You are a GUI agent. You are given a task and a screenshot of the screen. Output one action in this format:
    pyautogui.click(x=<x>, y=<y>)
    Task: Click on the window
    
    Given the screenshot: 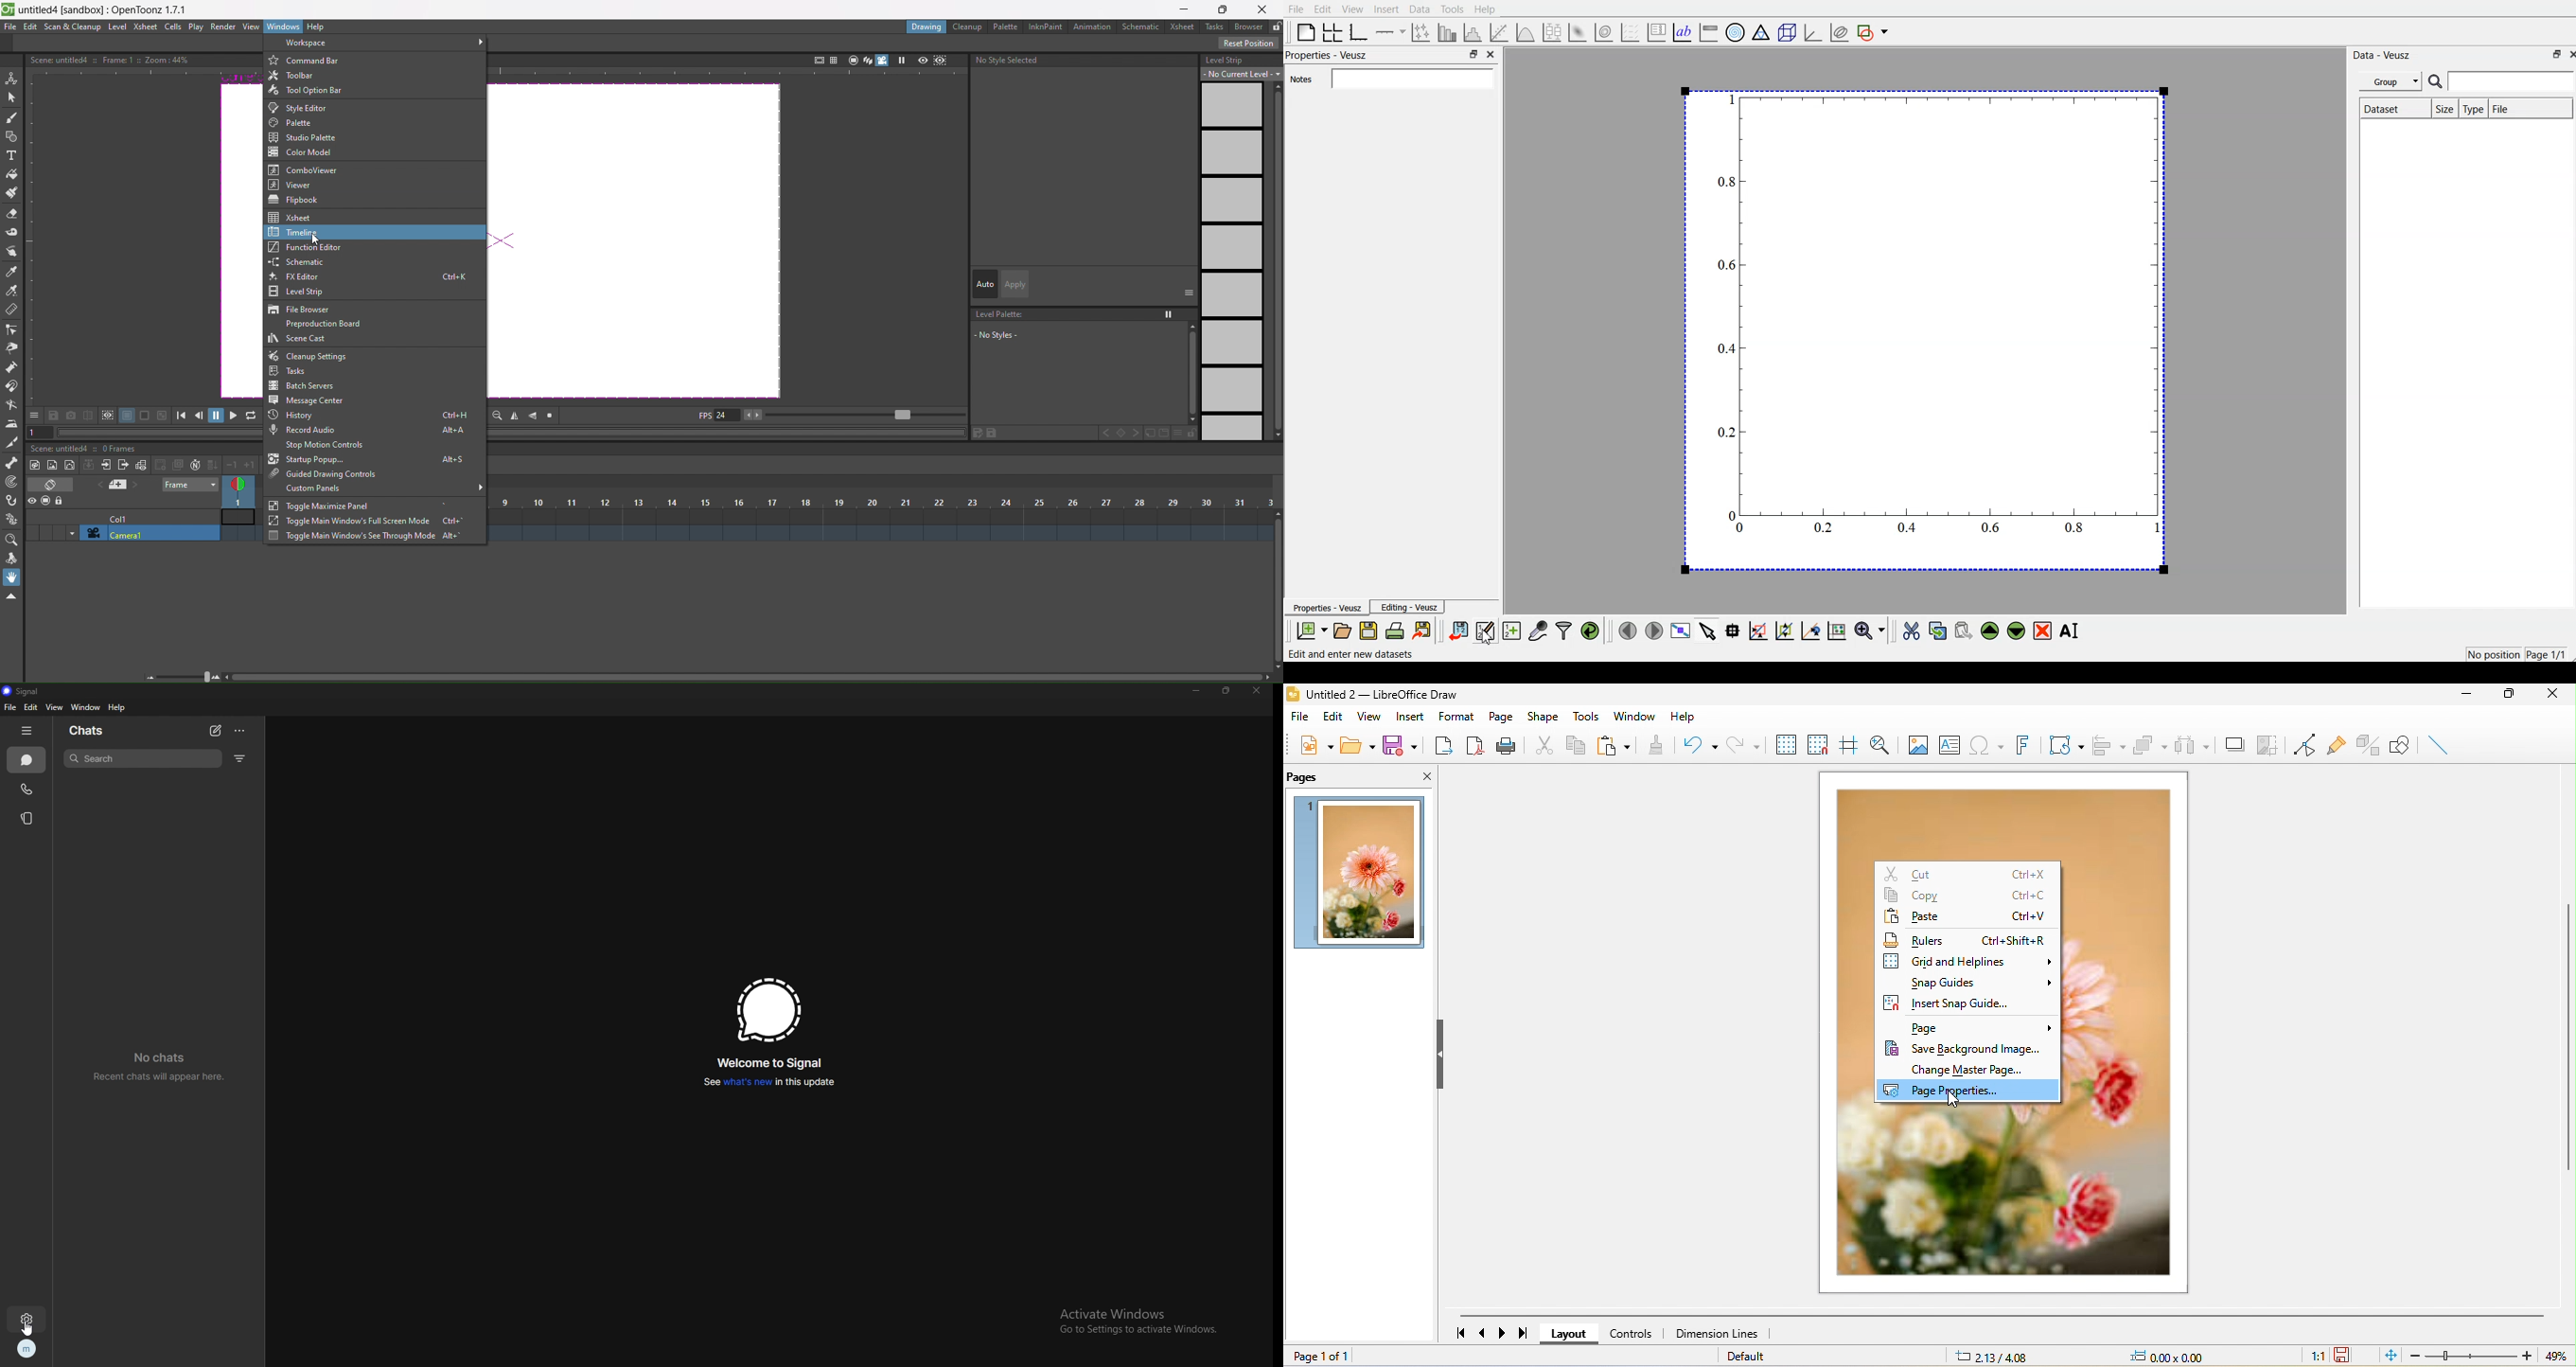 What is the action you would take?
    pyautogui.click(x=86, y=707)
    